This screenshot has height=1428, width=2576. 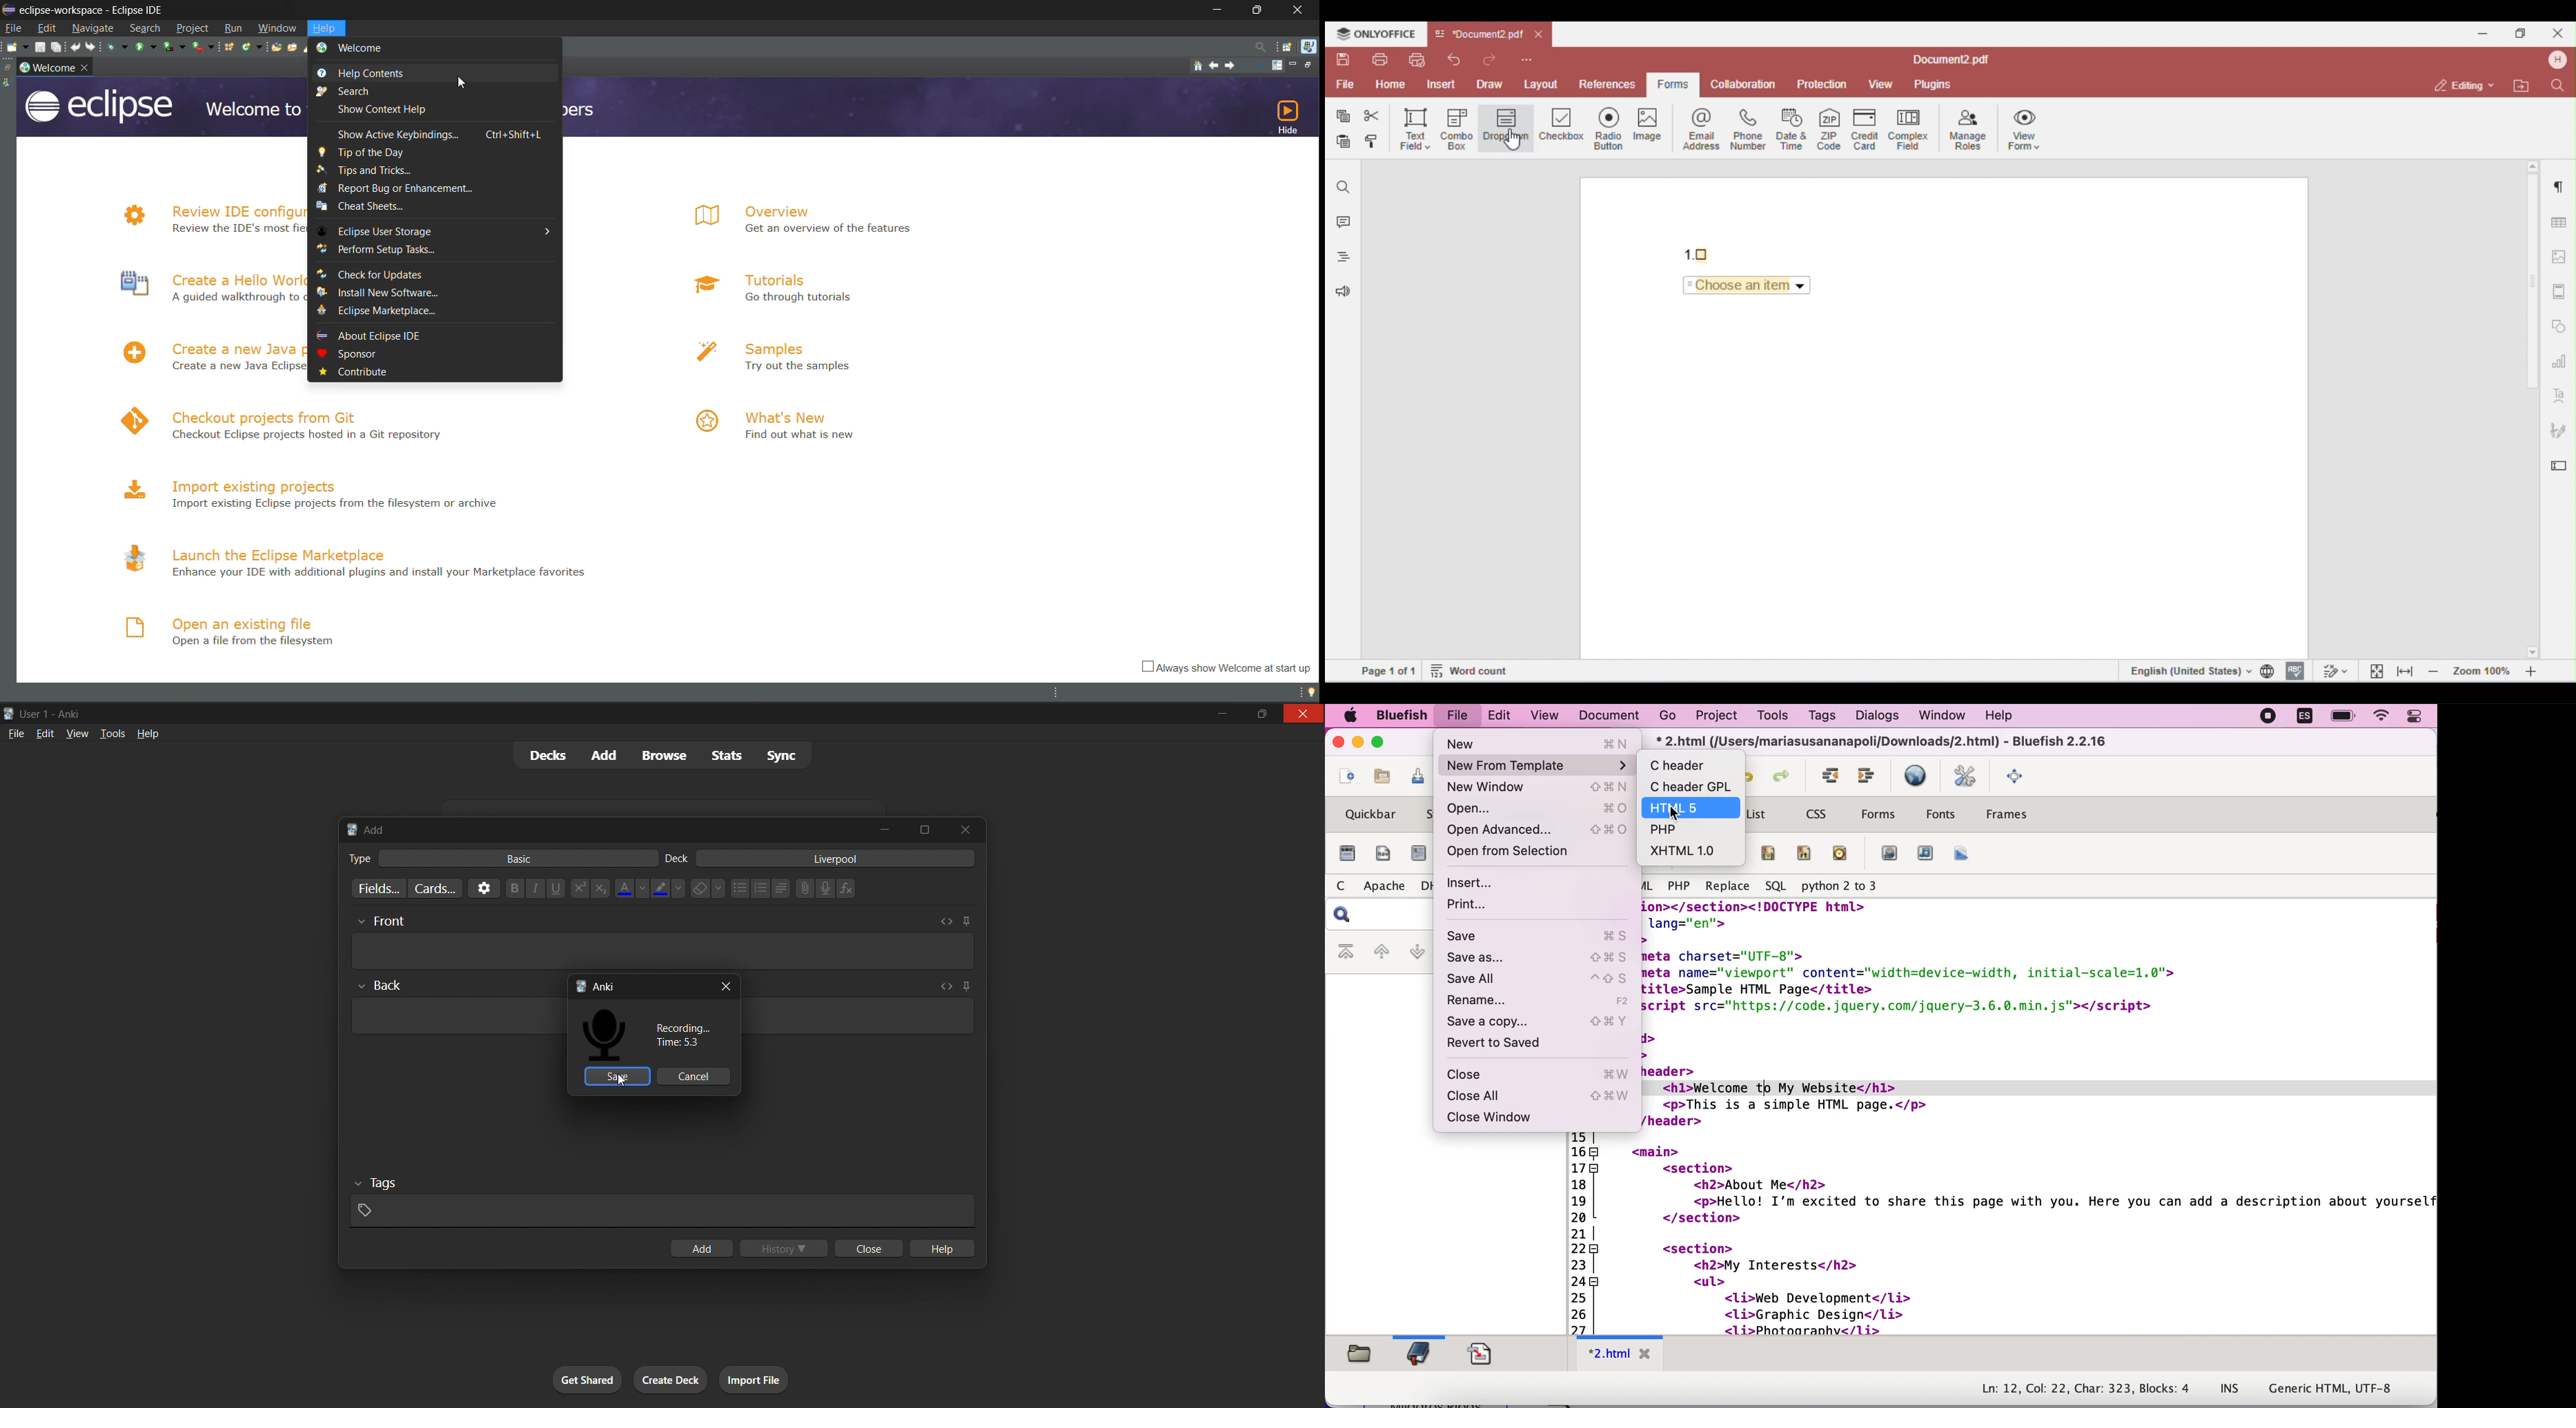 I want to click on search, so click(x=146, y=28).